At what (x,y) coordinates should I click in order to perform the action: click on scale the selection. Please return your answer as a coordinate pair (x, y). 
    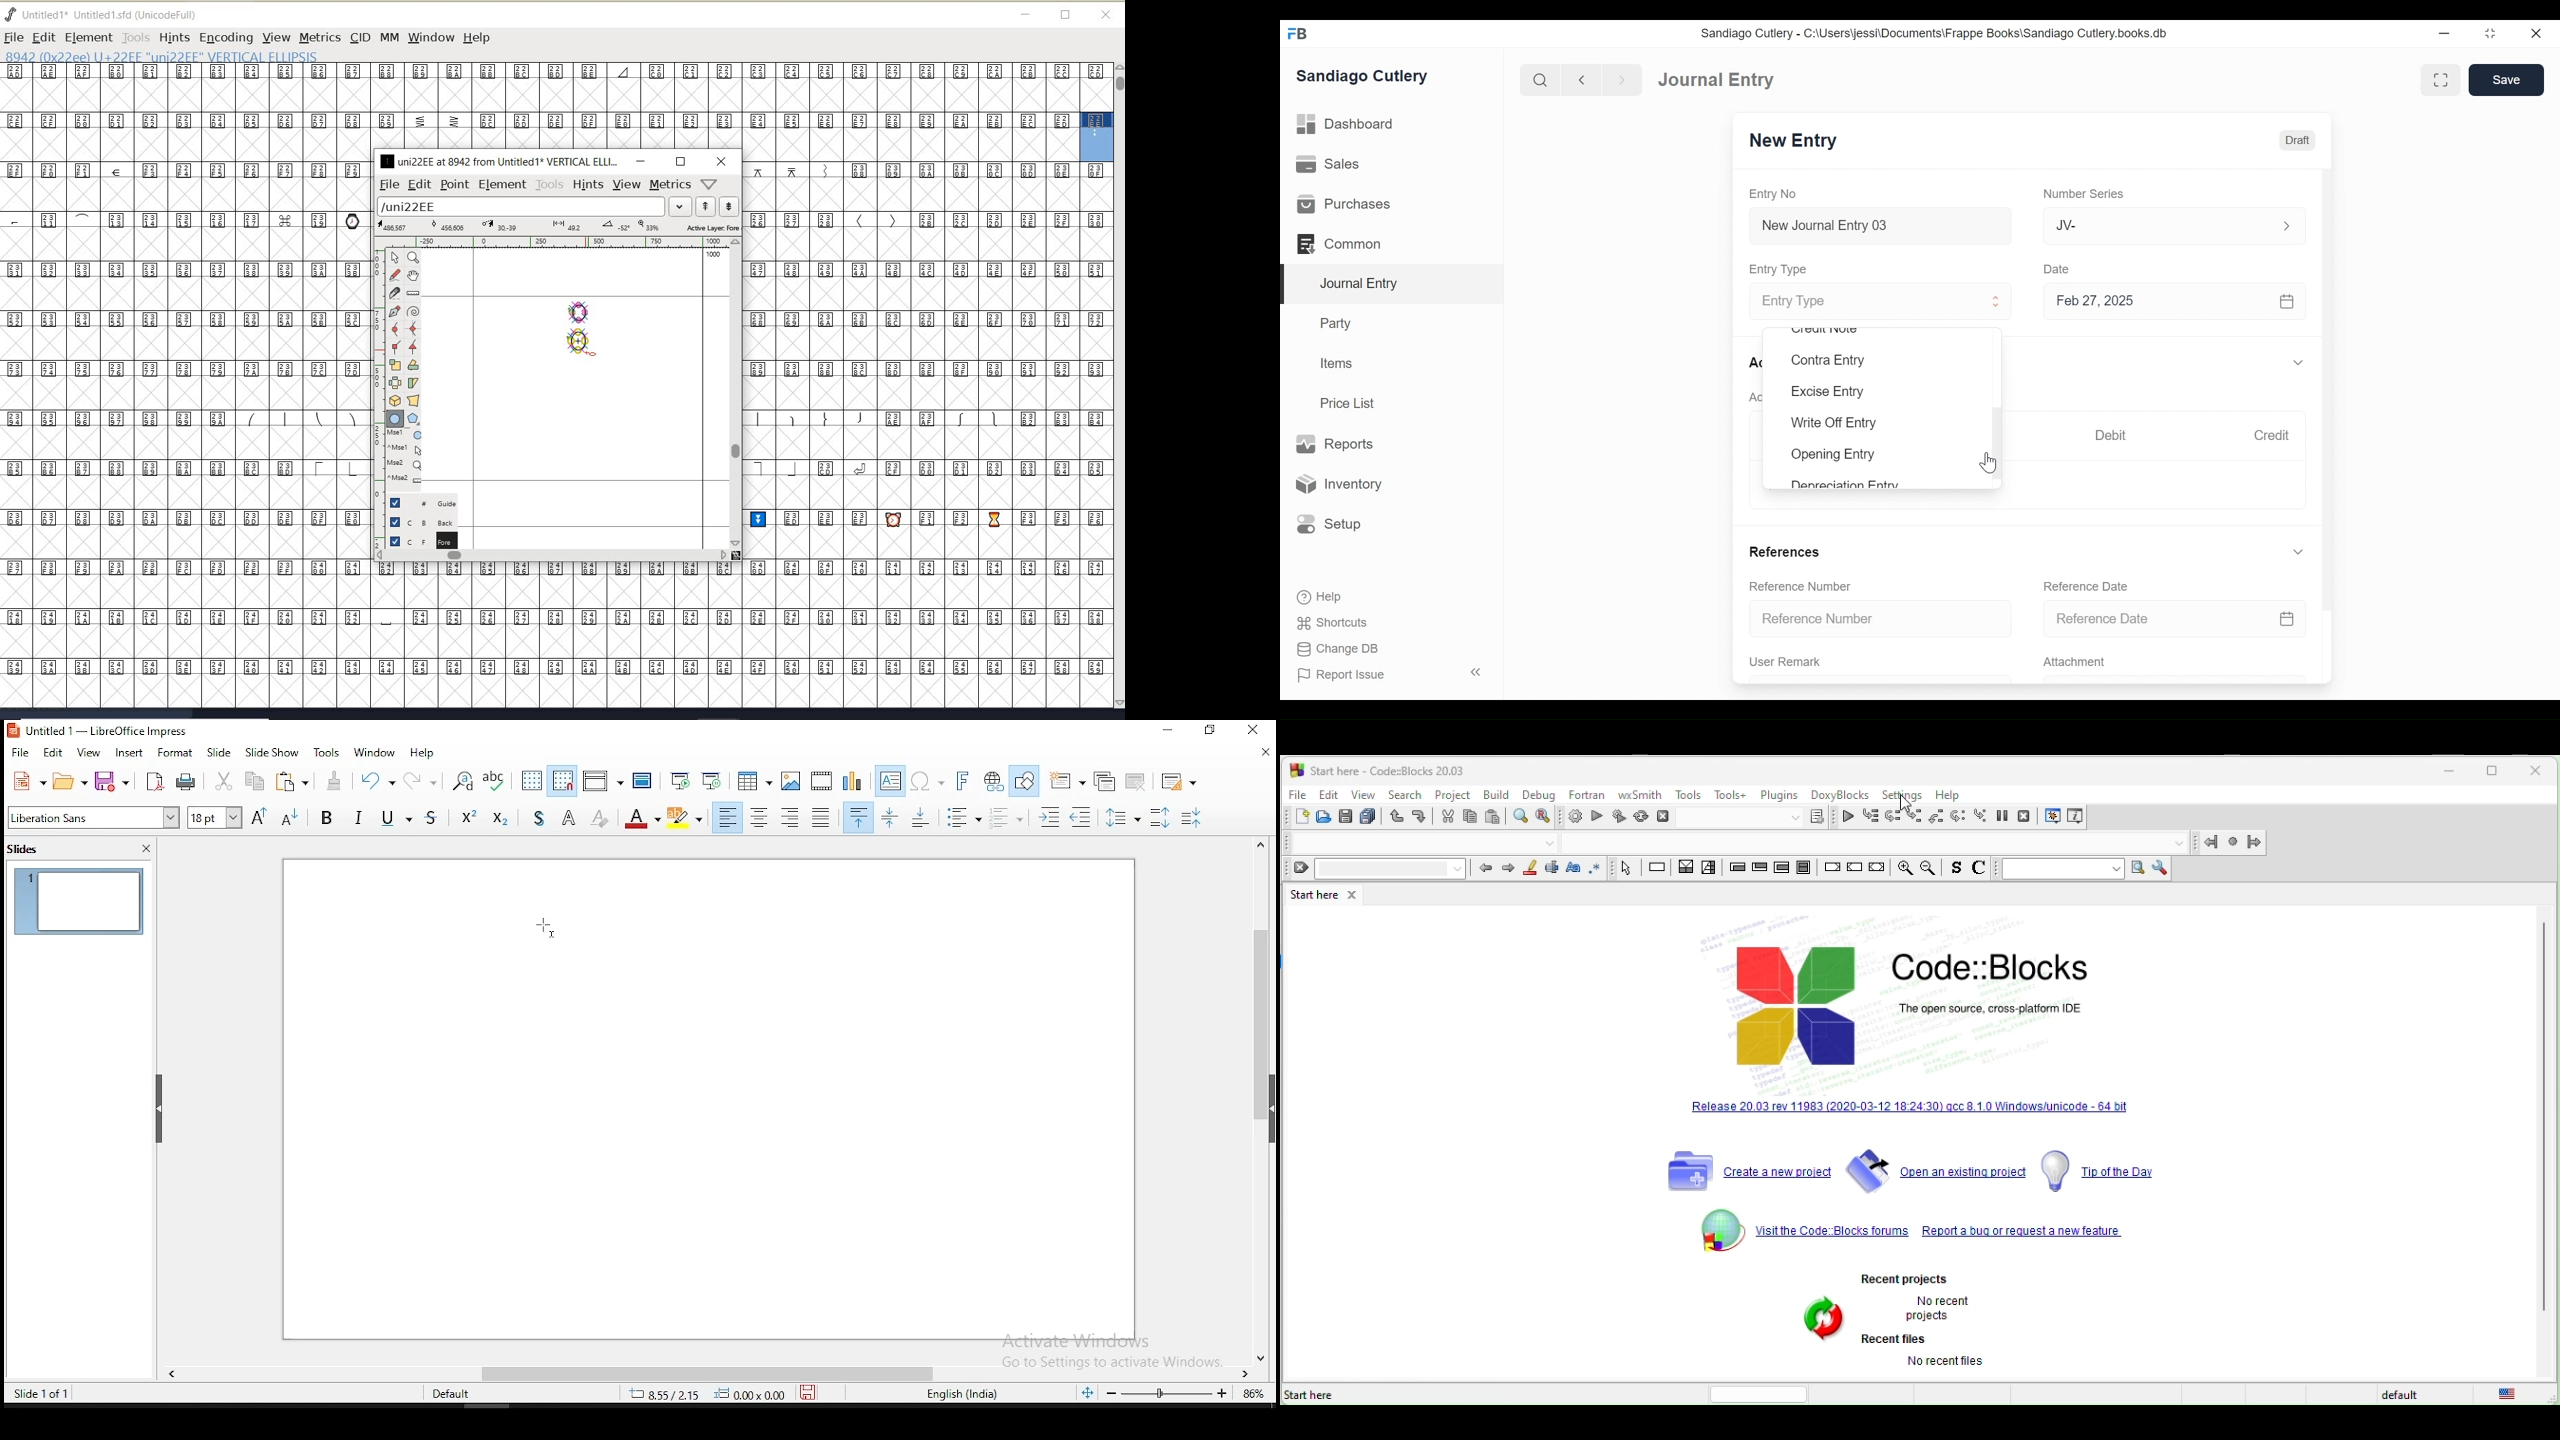
    Looking at the image, I should click on (395, 365).